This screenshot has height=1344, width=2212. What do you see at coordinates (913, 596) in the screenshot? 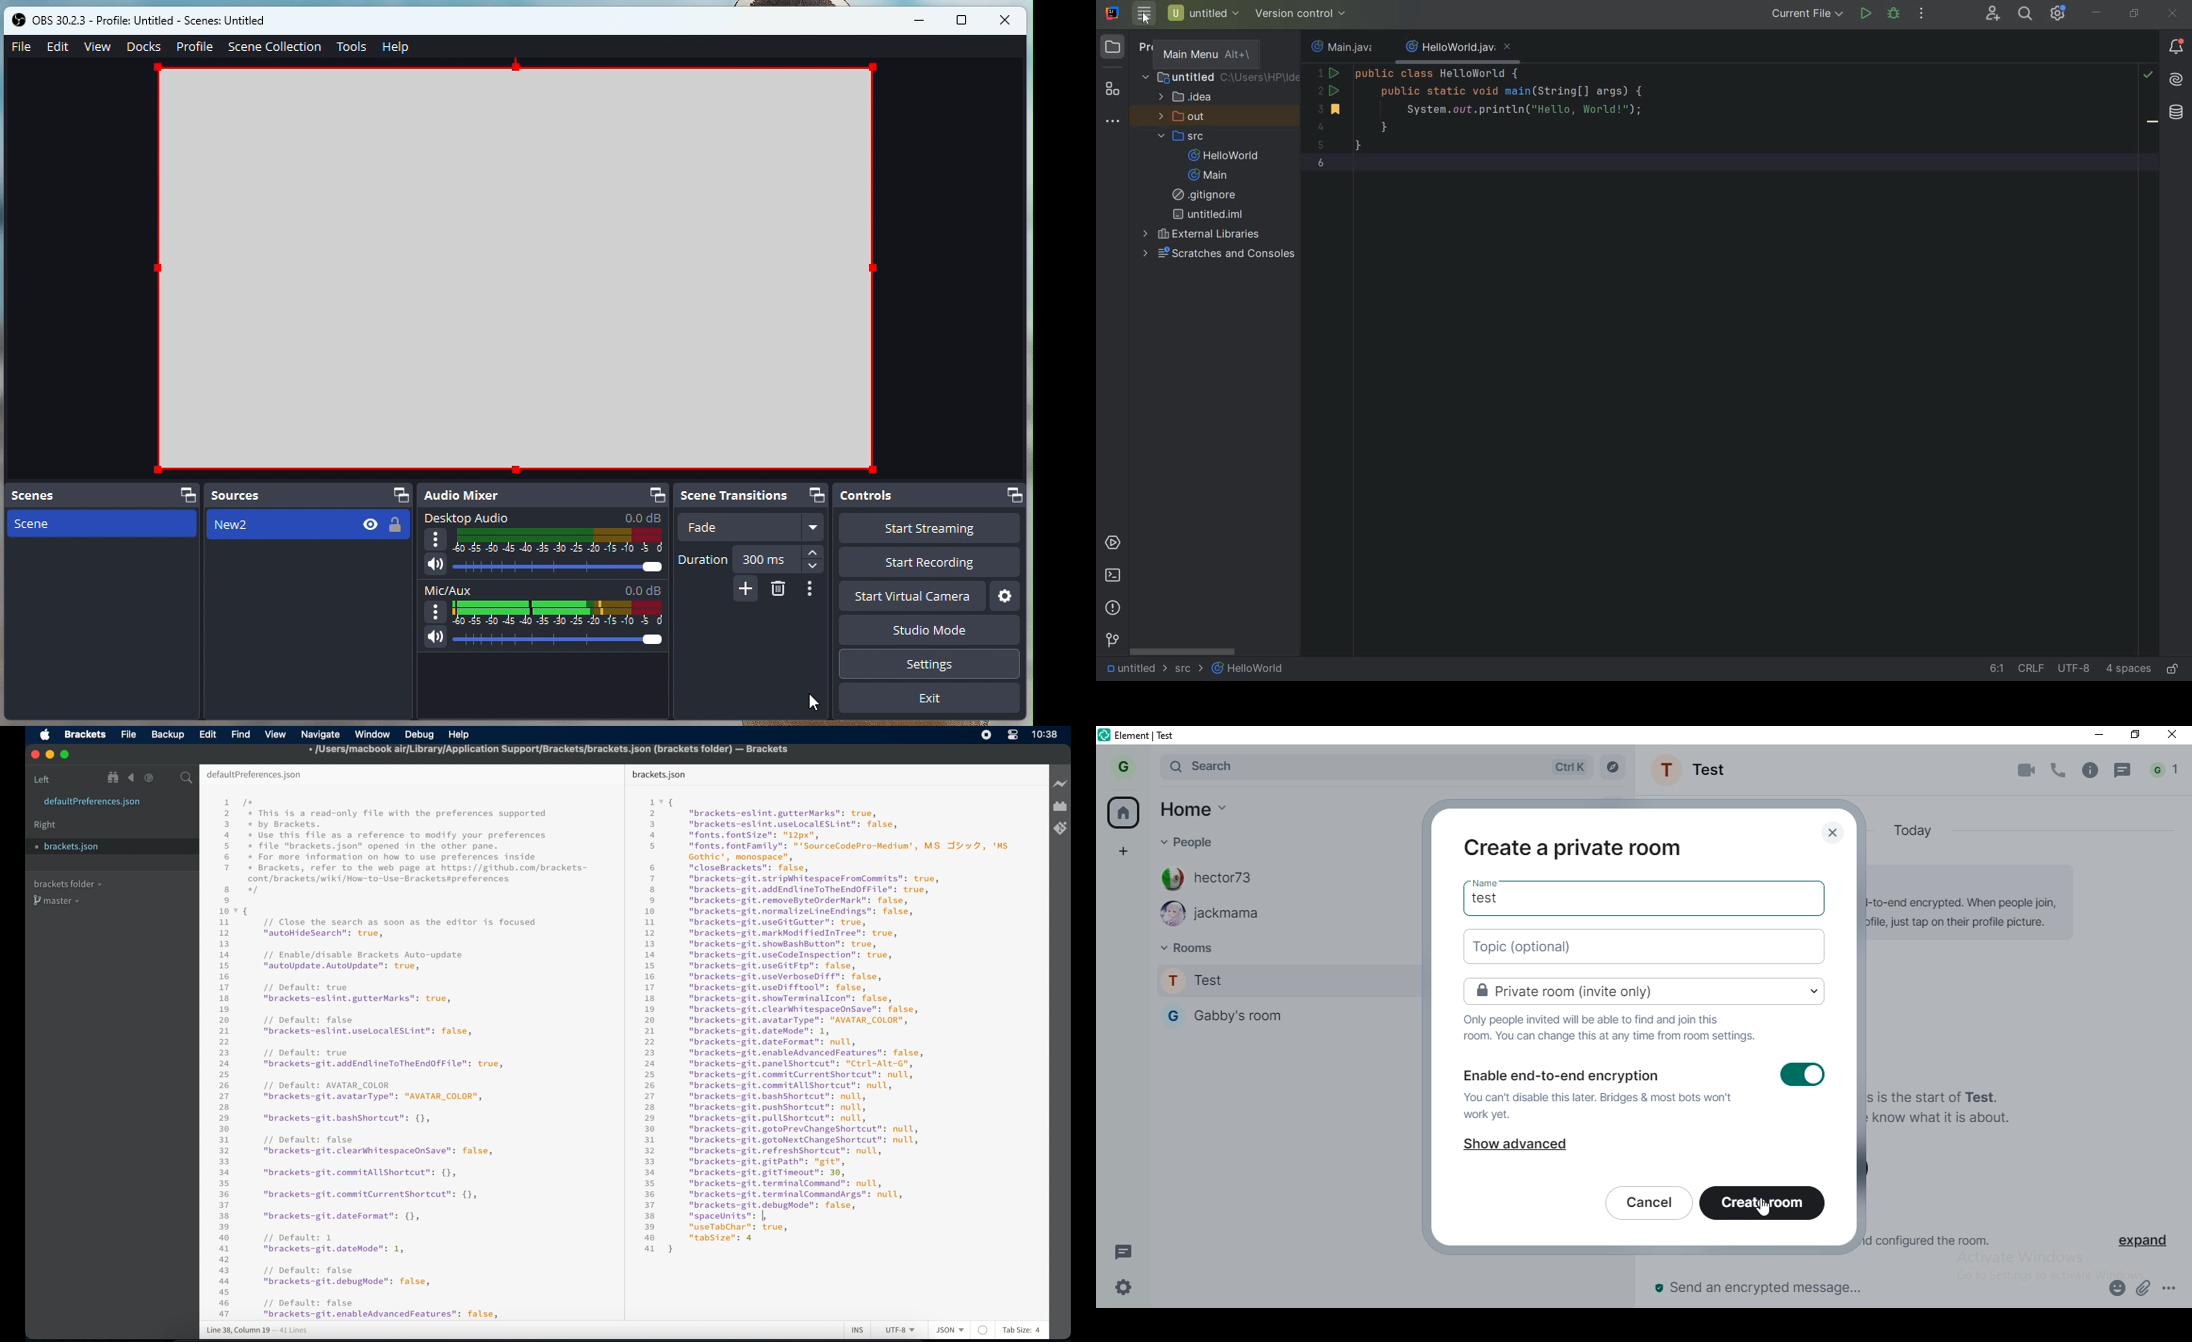
I see `Start virtual camera` at bounding box center [913, 596].